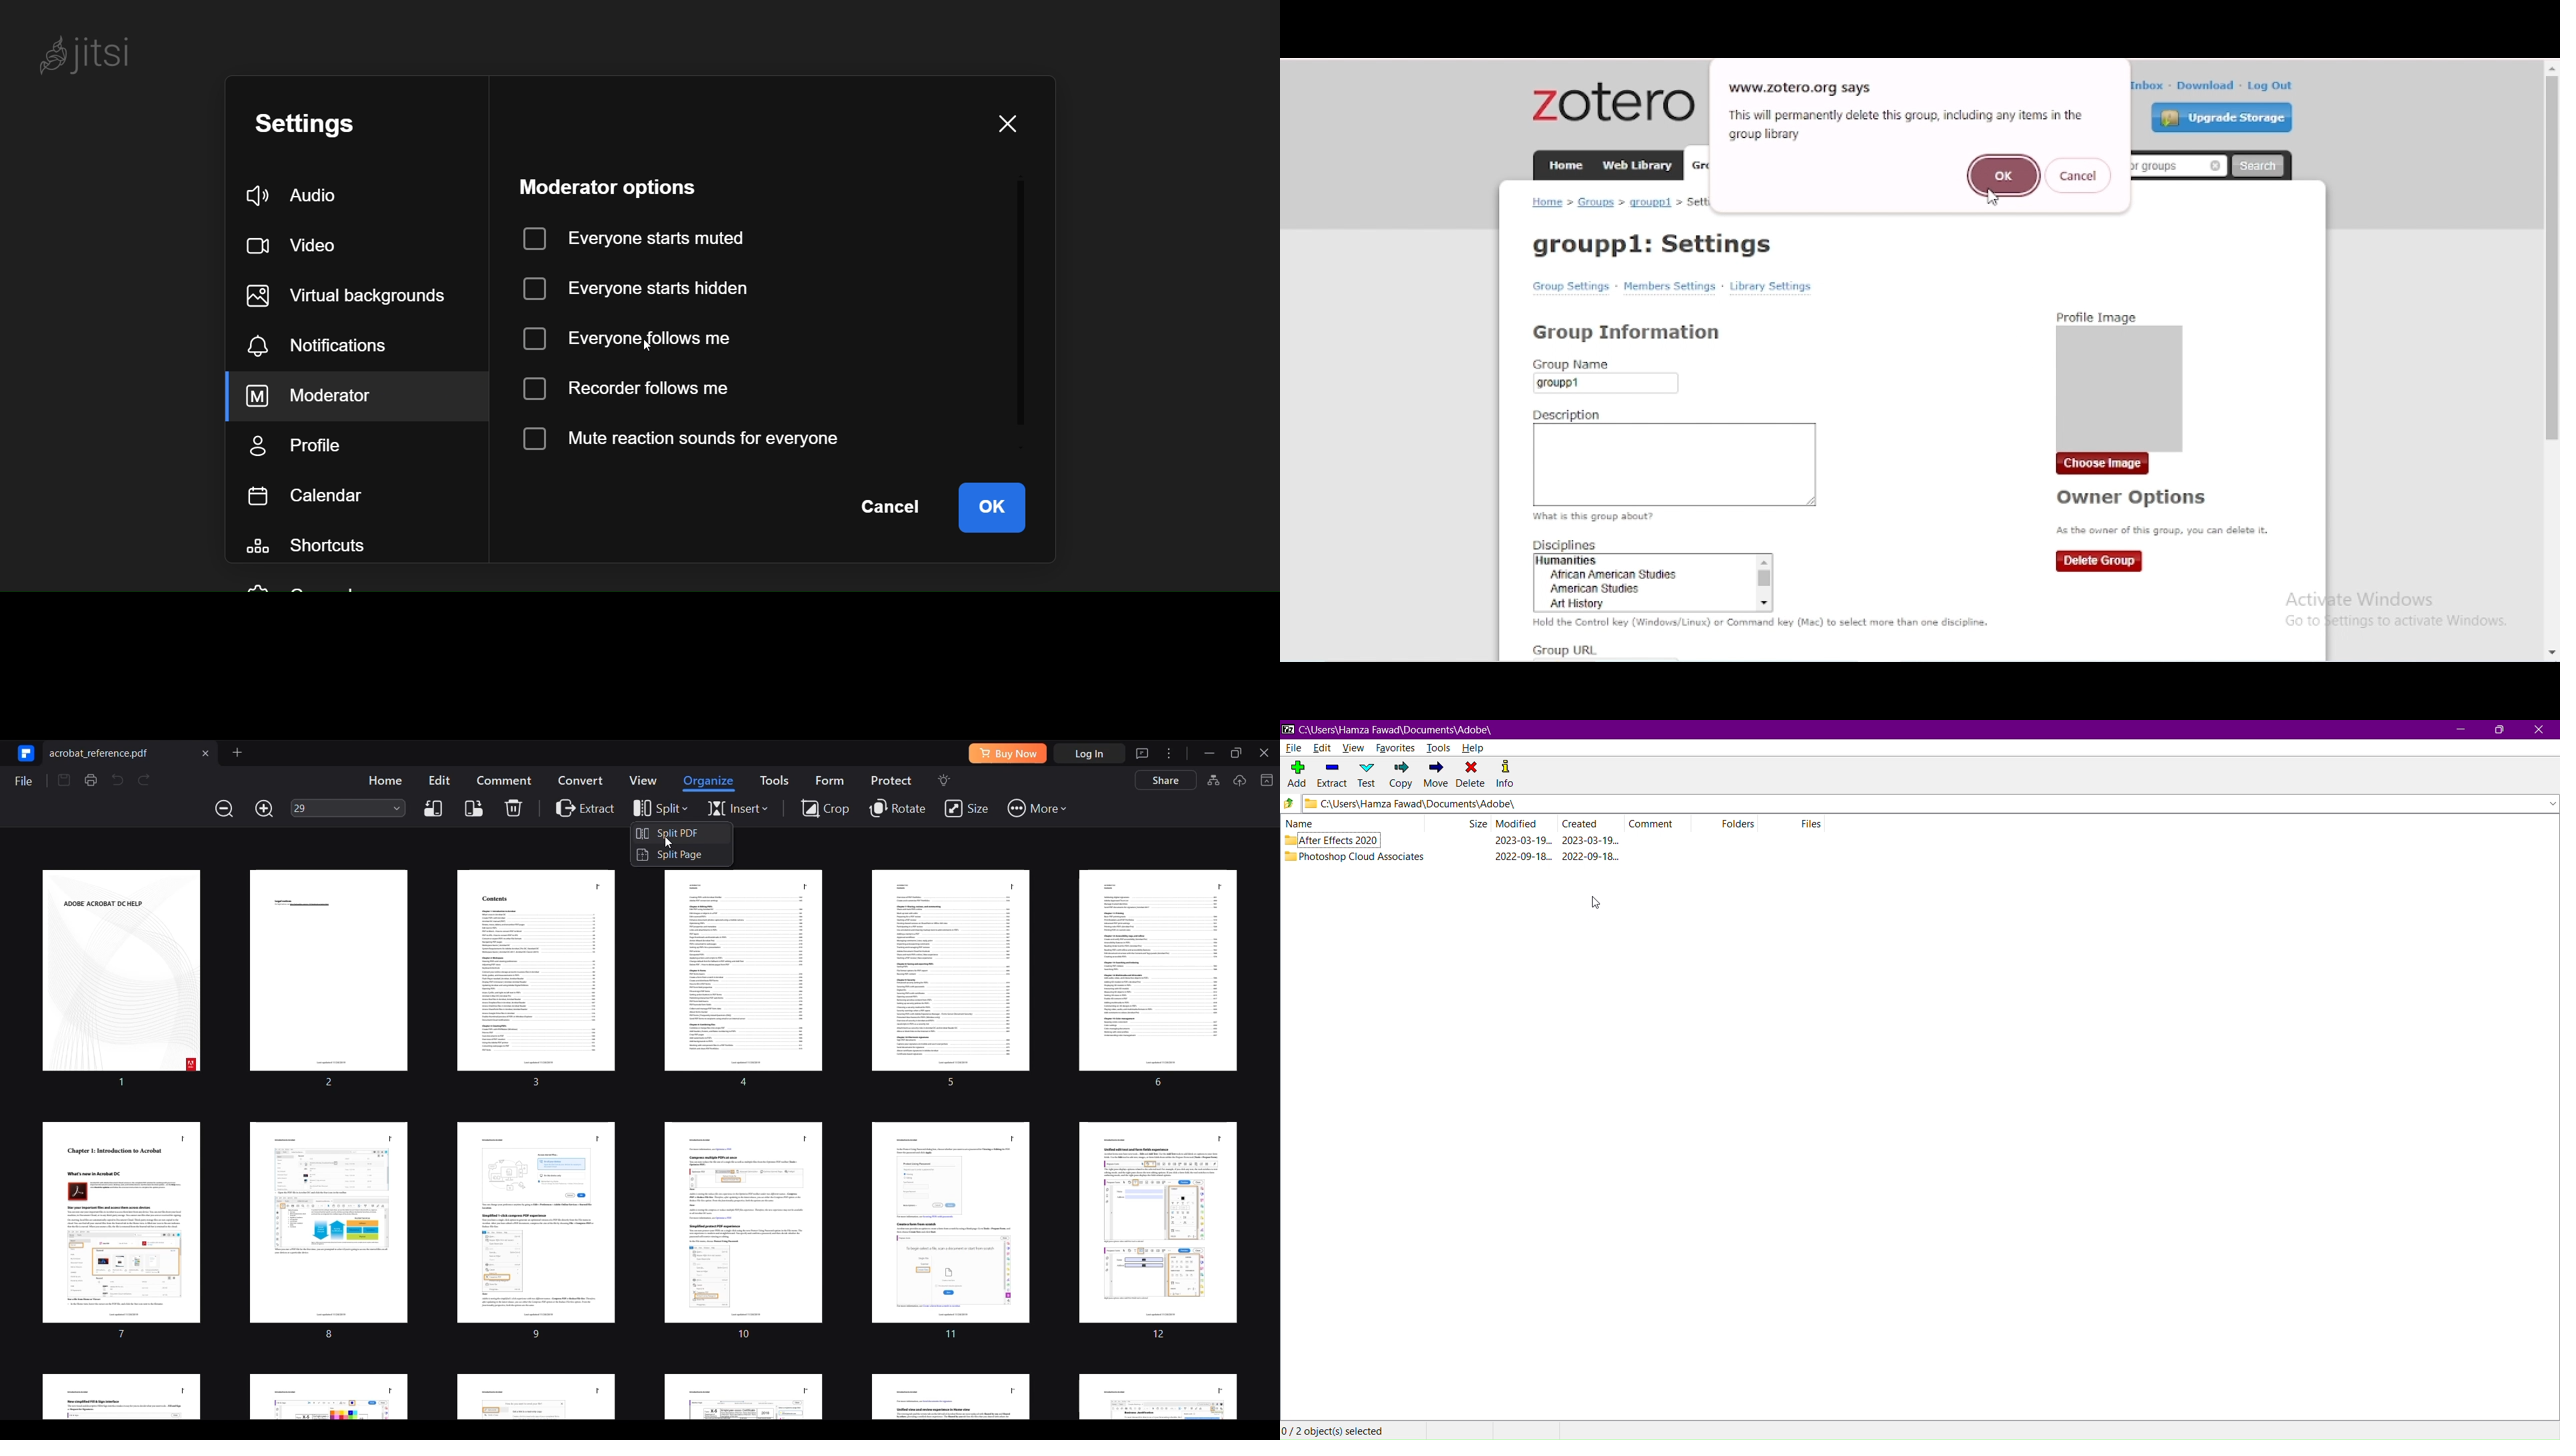 This screenshot has width=2576, height=1456. What do you see at coordinates (631, 389) in the screenshot?
I see `recorder follows me` at bounding box center [631, 389].